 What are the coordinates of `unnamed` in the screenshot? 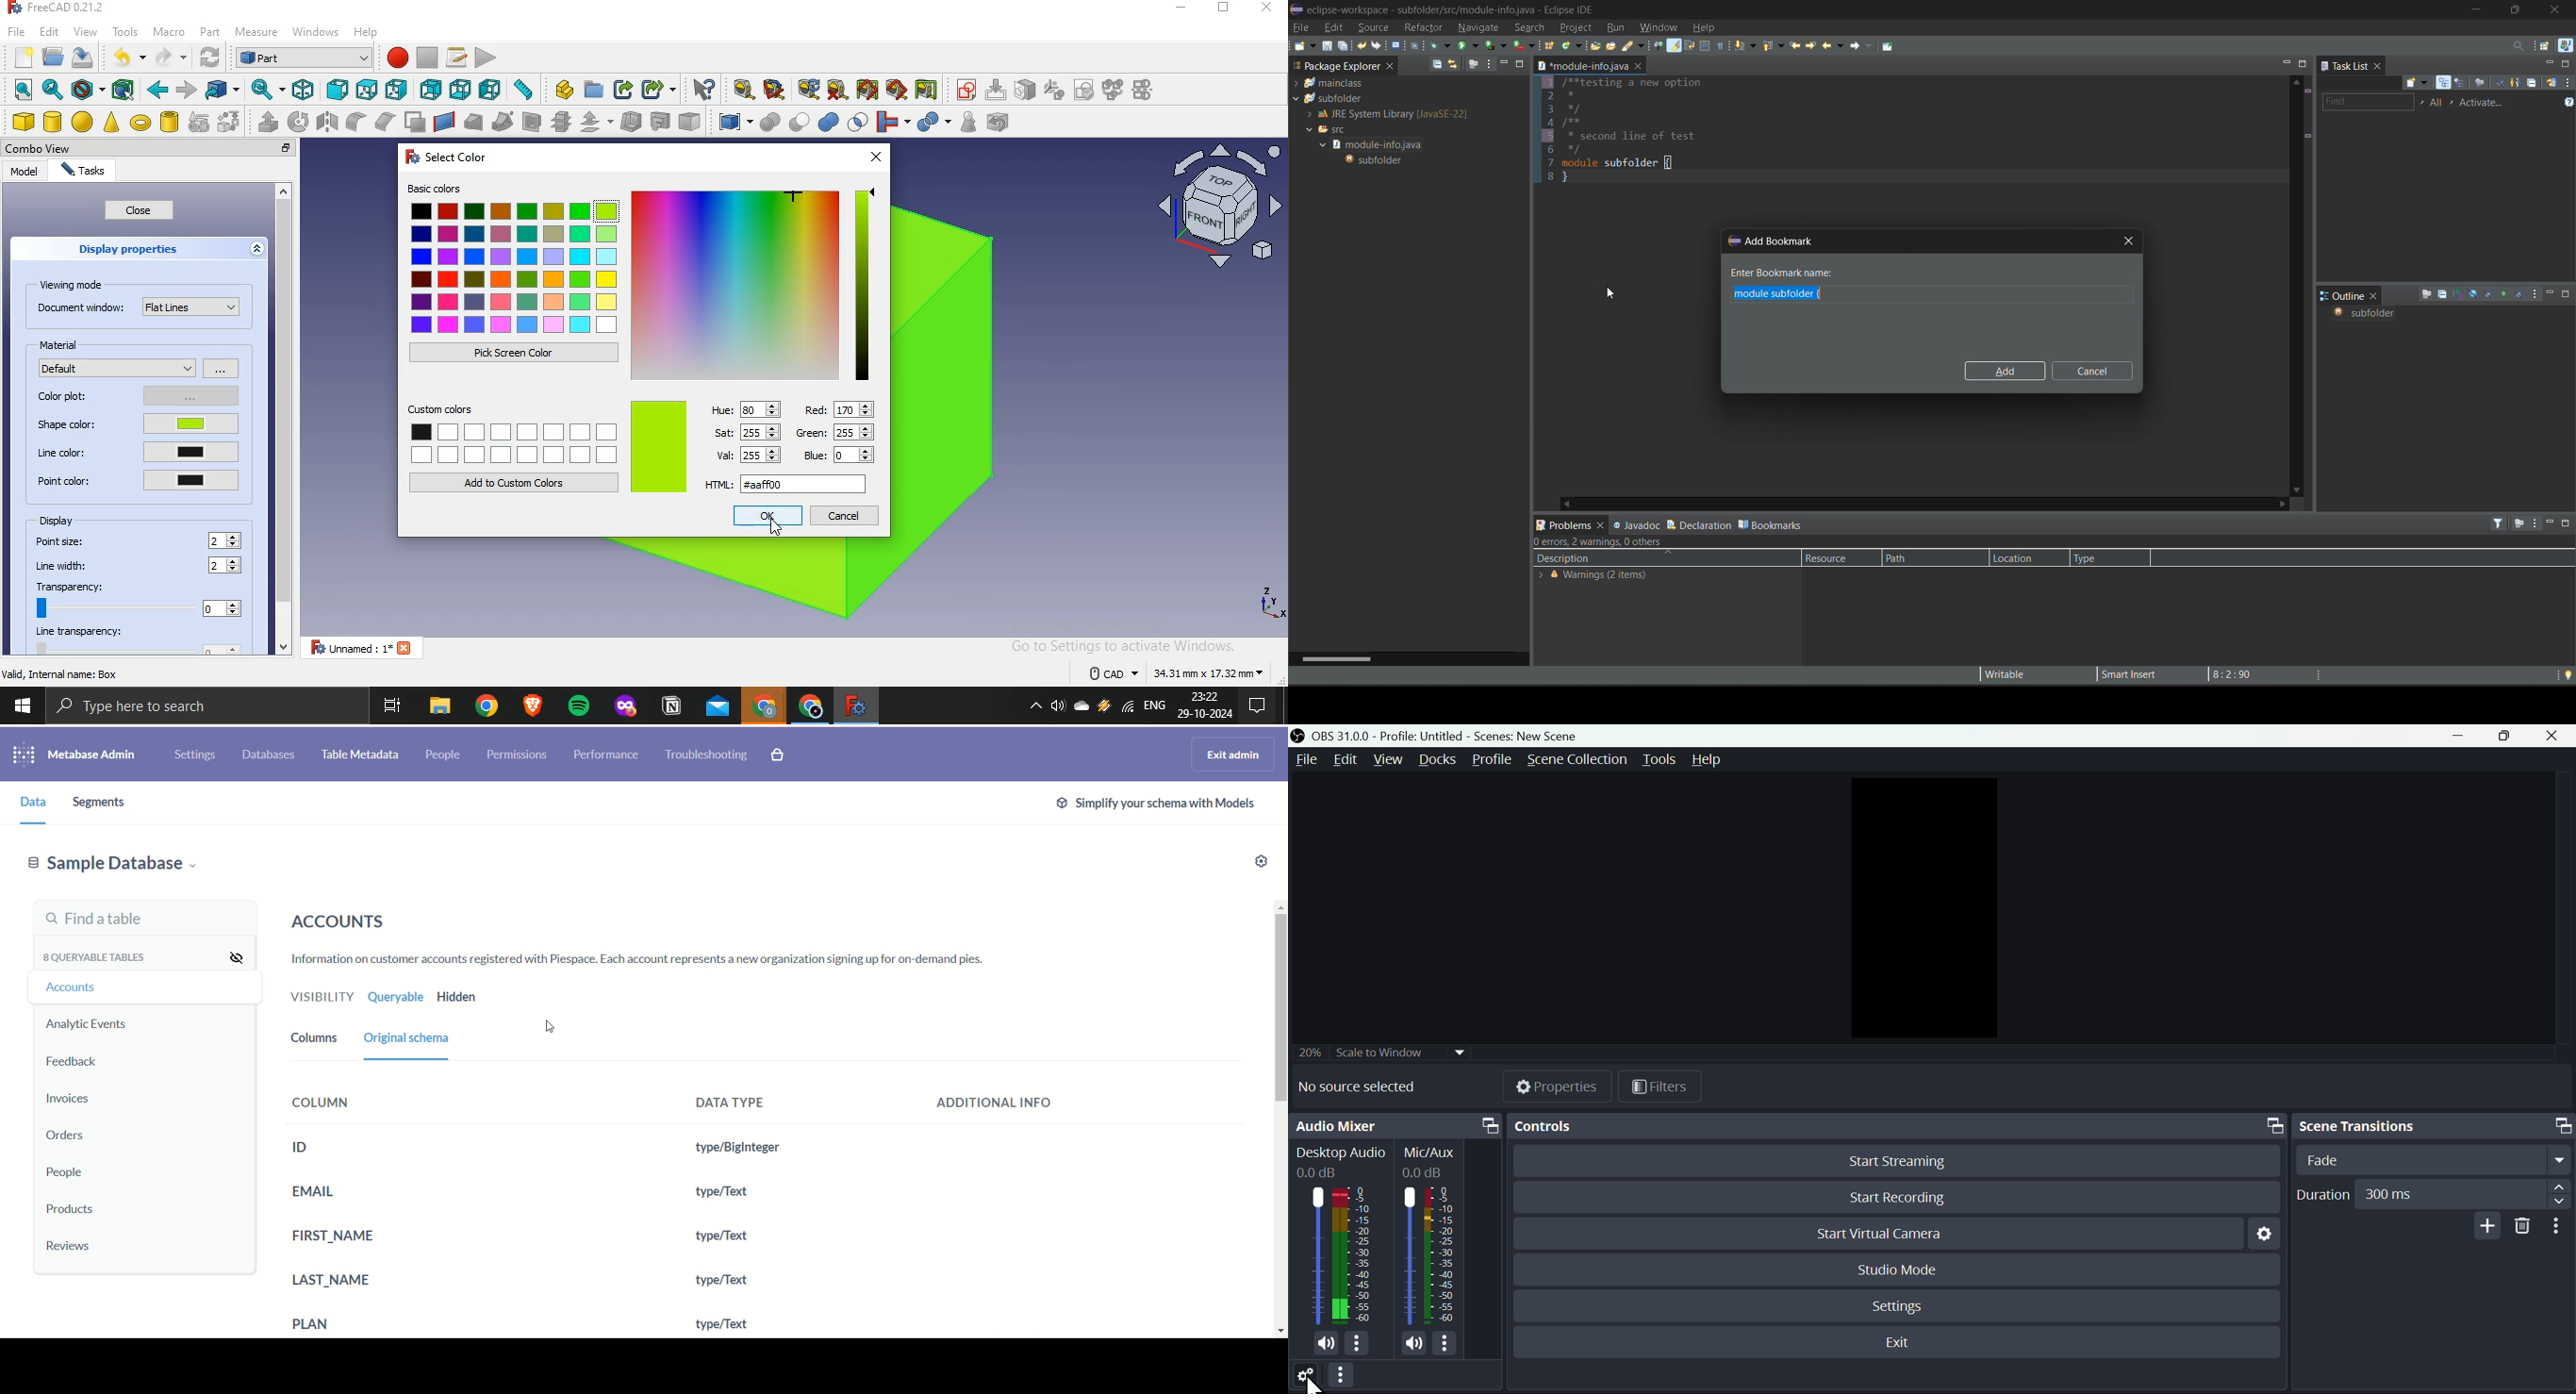 It's located at (367, 647).